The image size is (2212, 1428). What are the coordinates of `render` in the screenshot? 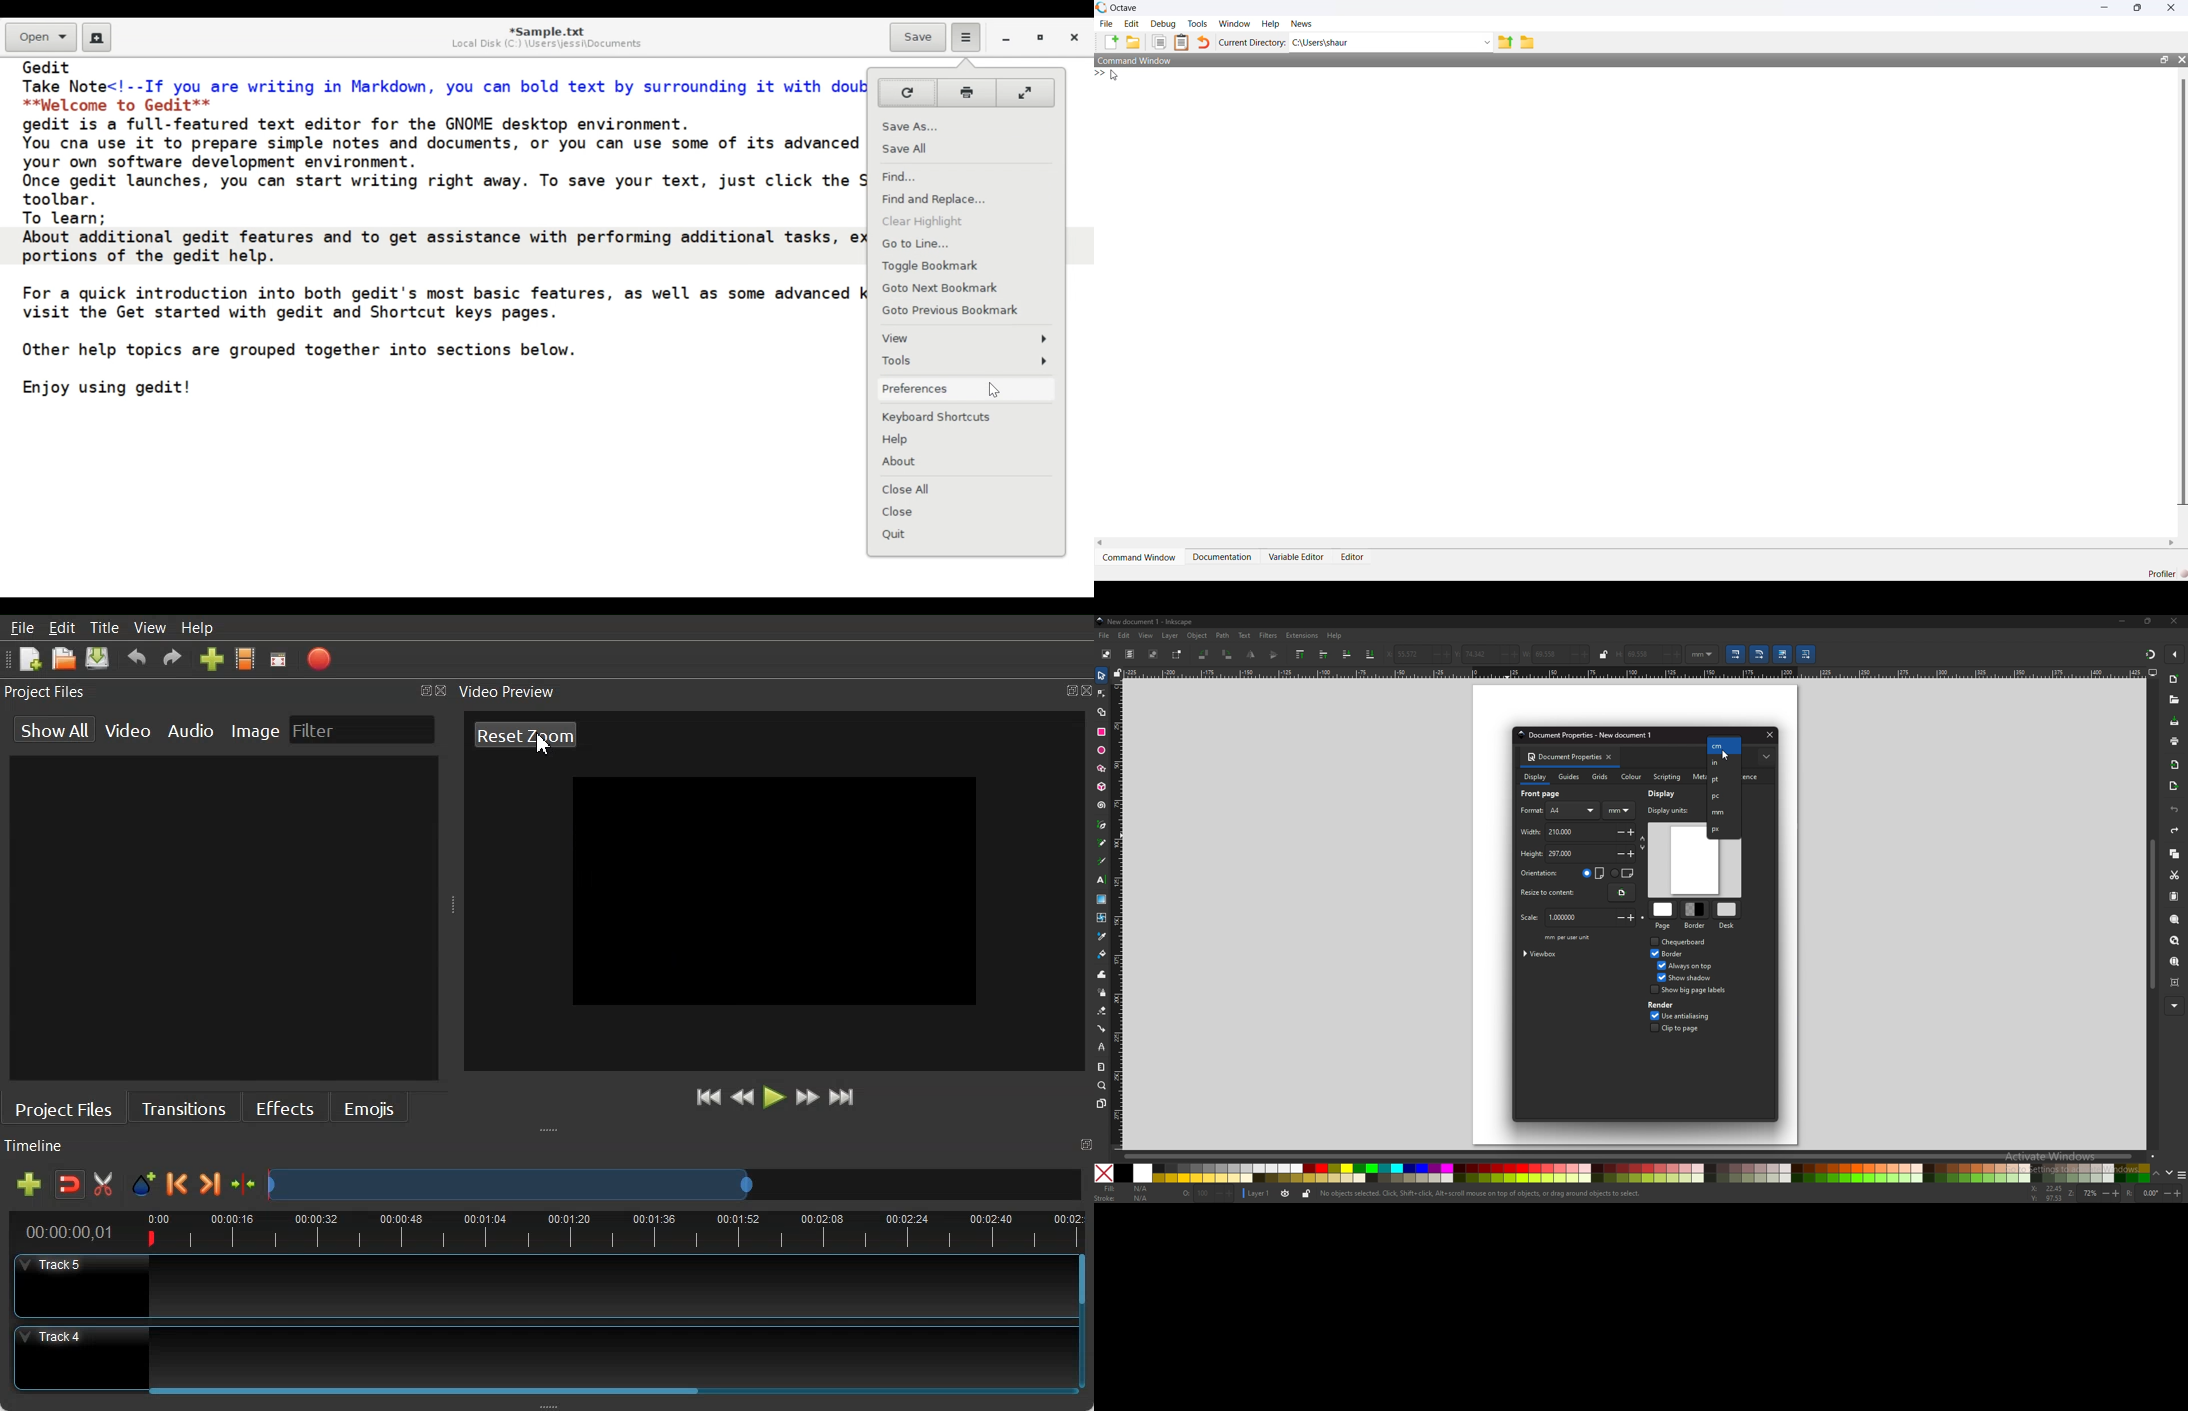 It's located at (1666, 1005).